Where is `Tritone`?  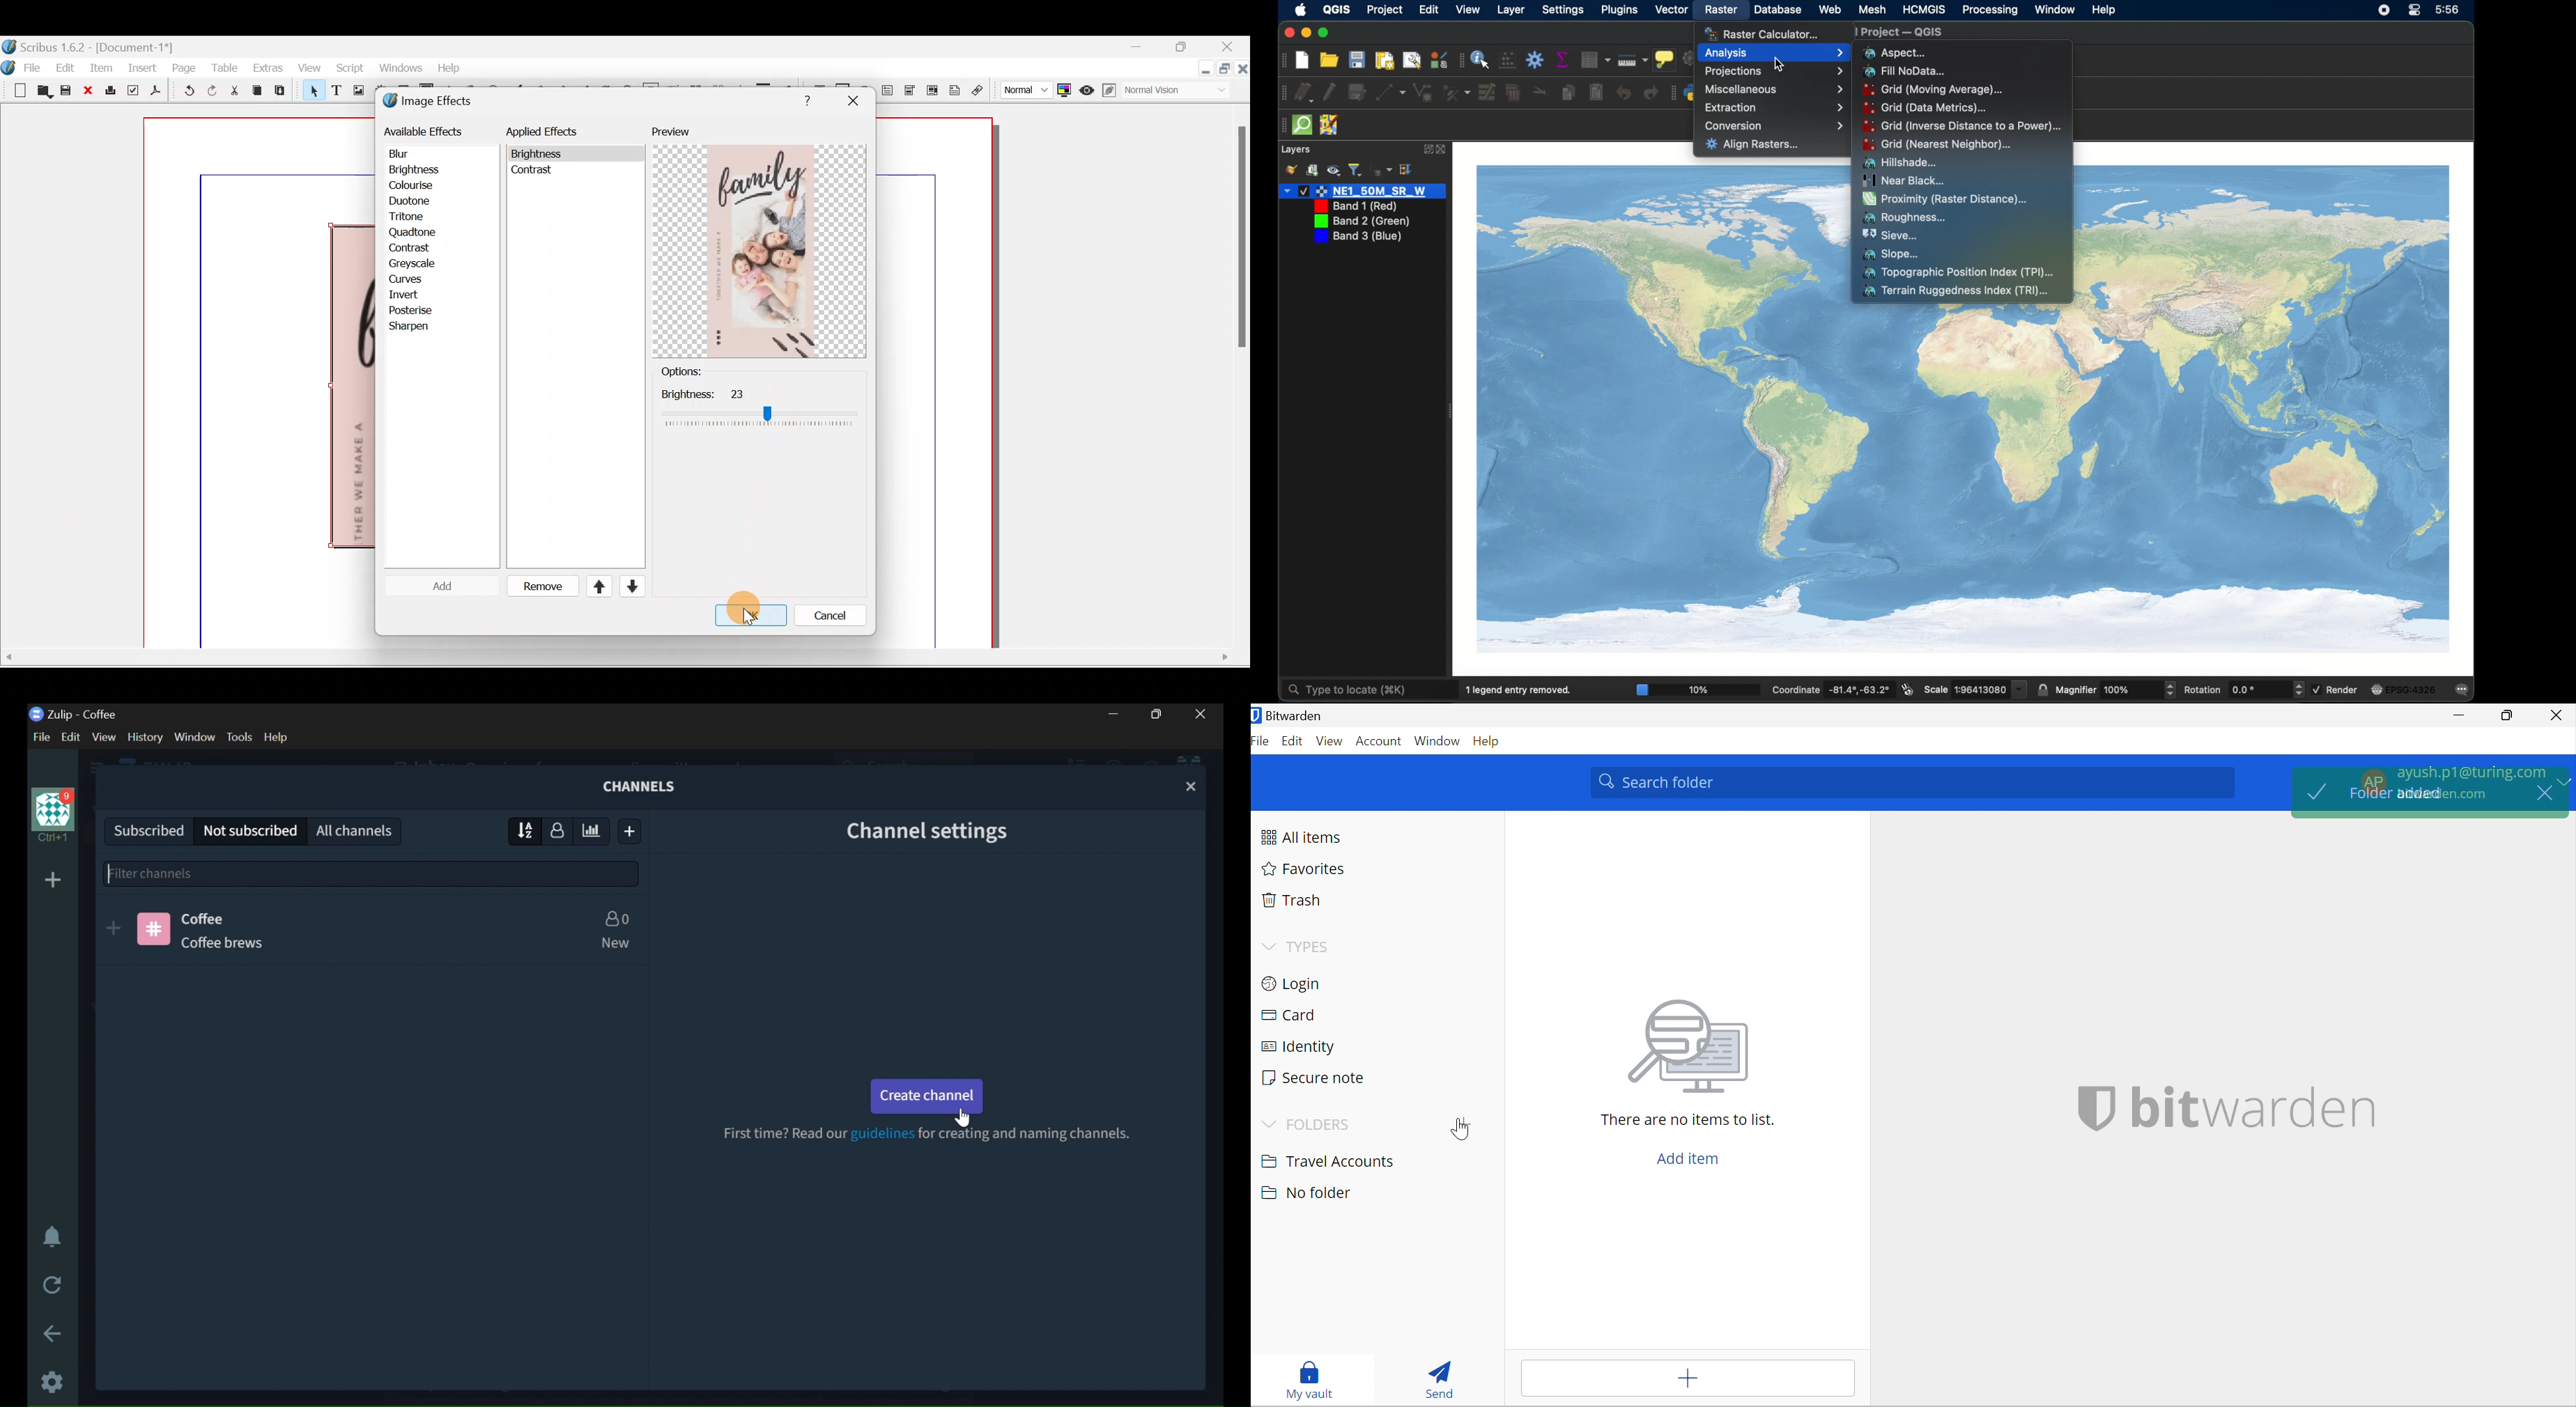 Tritone is located at coordinates (412, 218).